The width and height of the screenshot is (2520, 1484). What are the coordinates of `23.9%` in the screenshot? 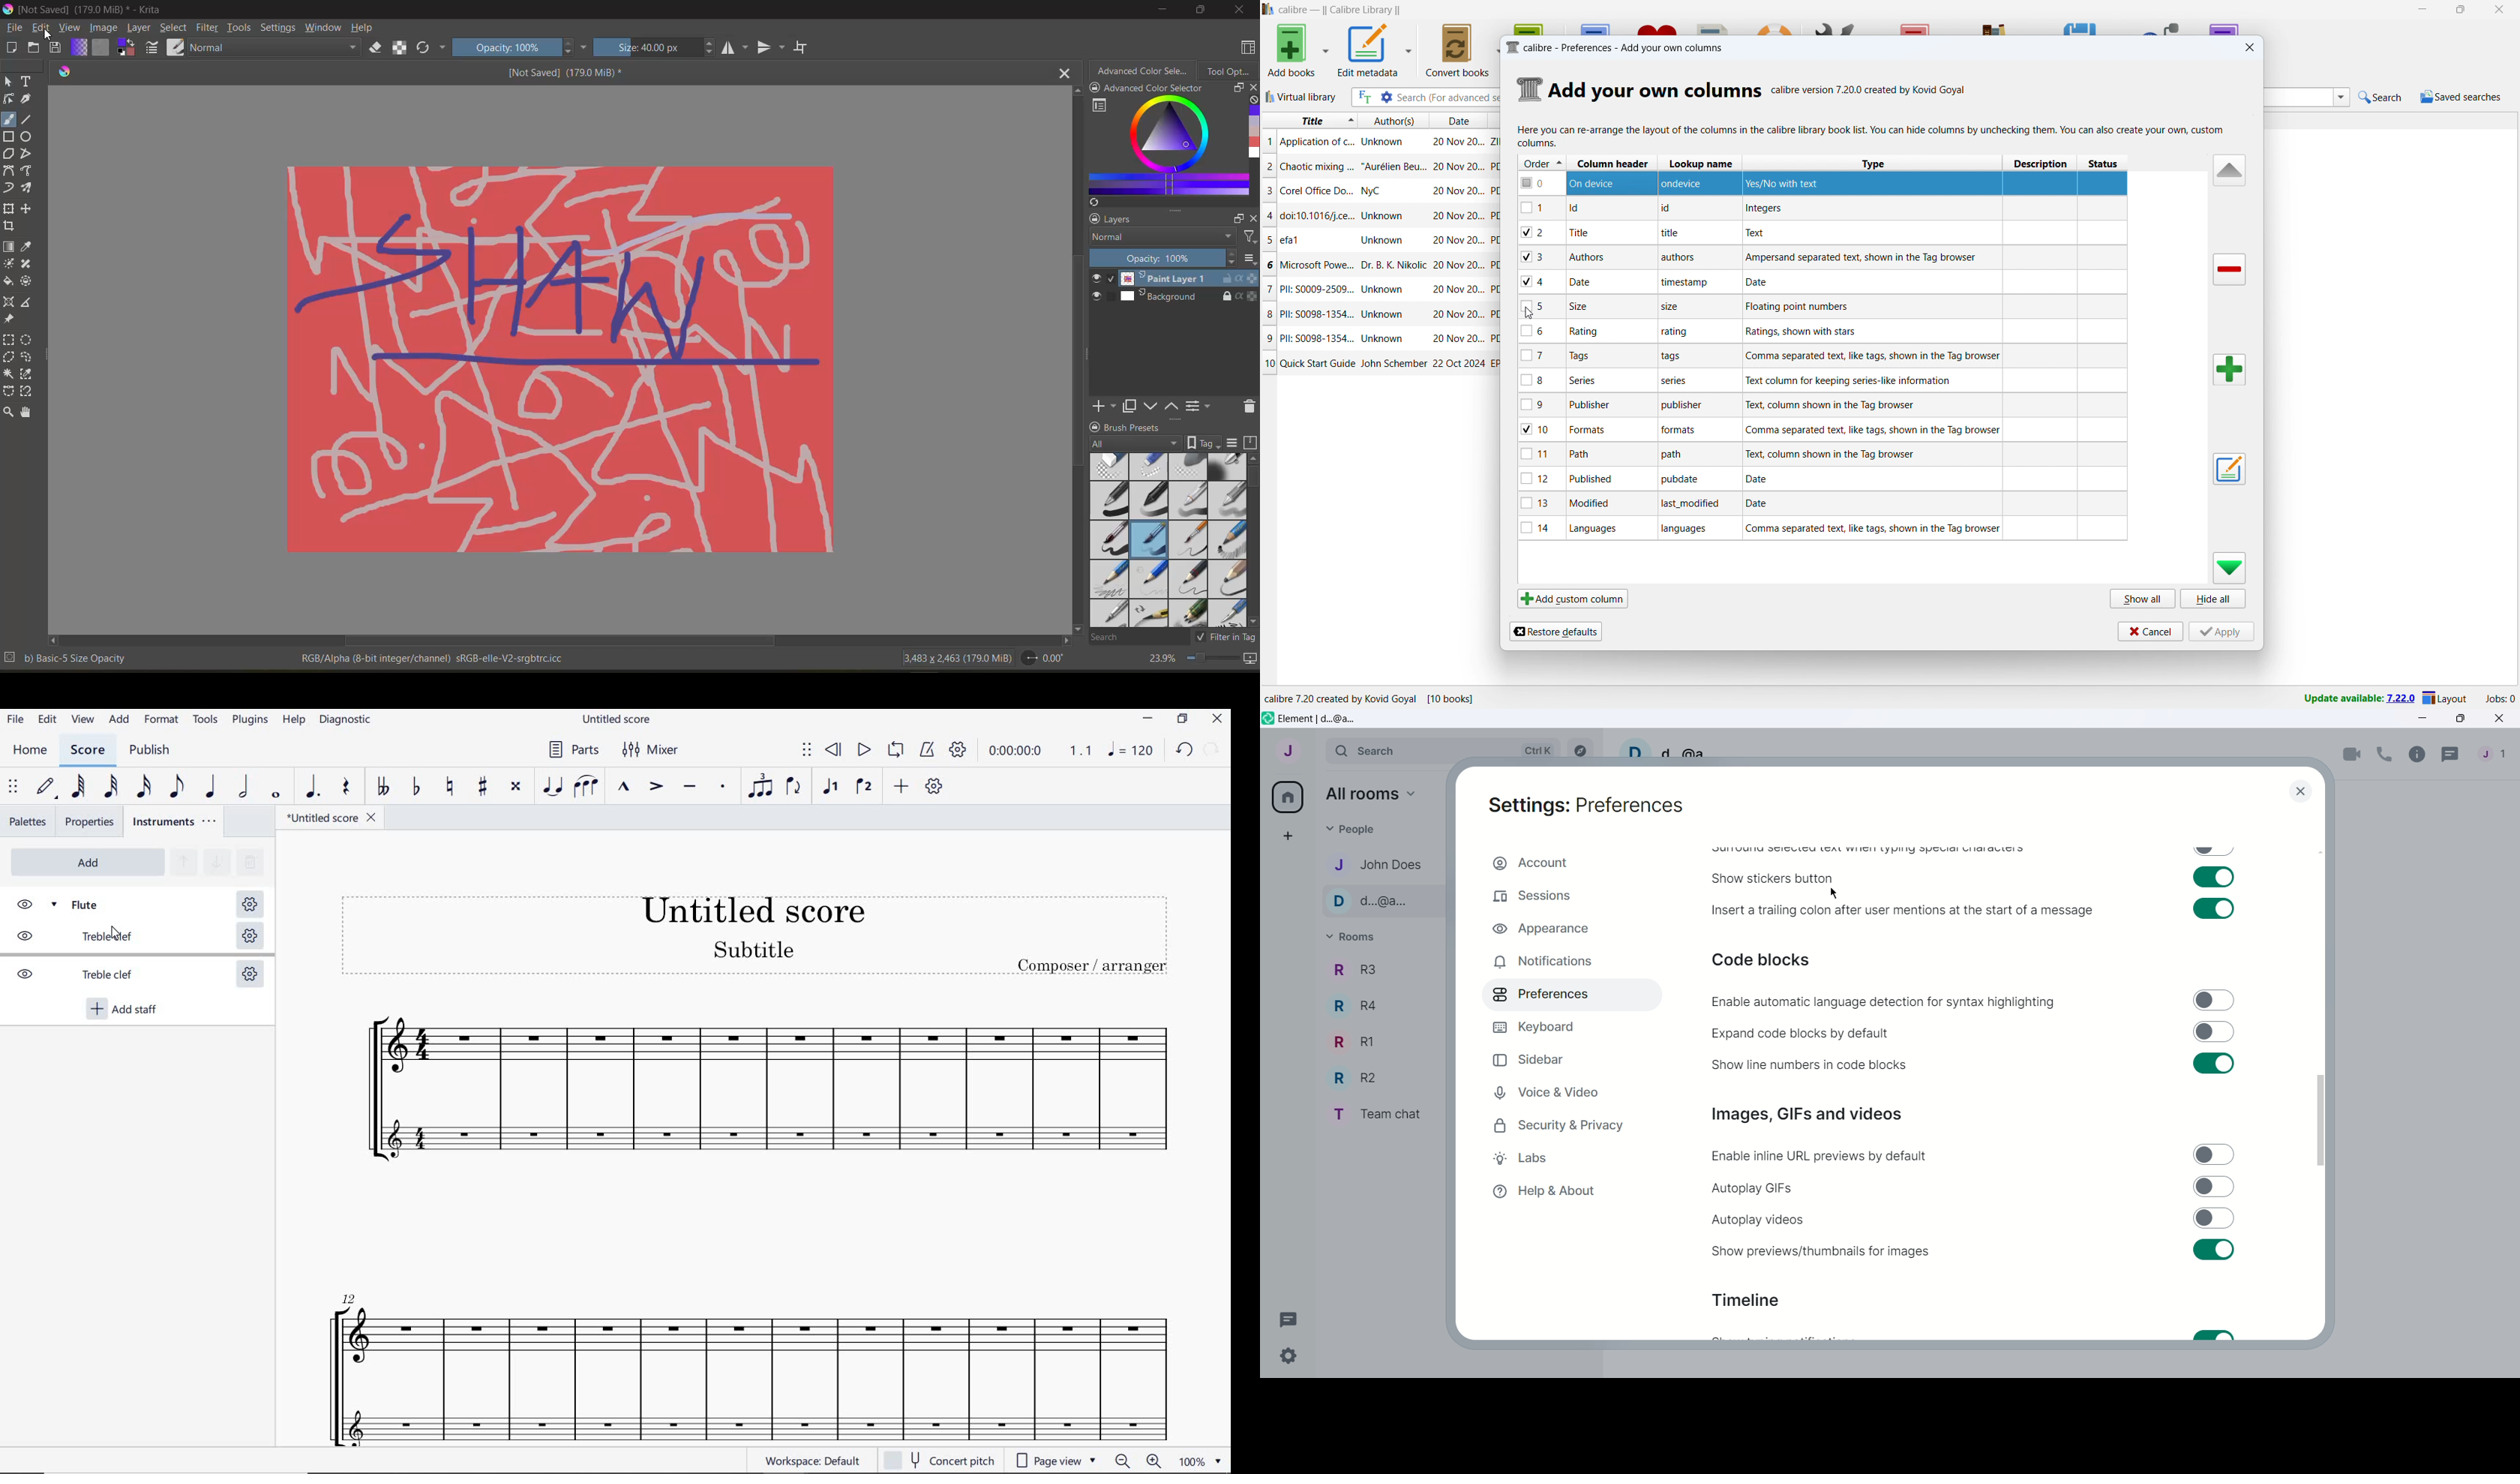 It's located at (1160, 658).